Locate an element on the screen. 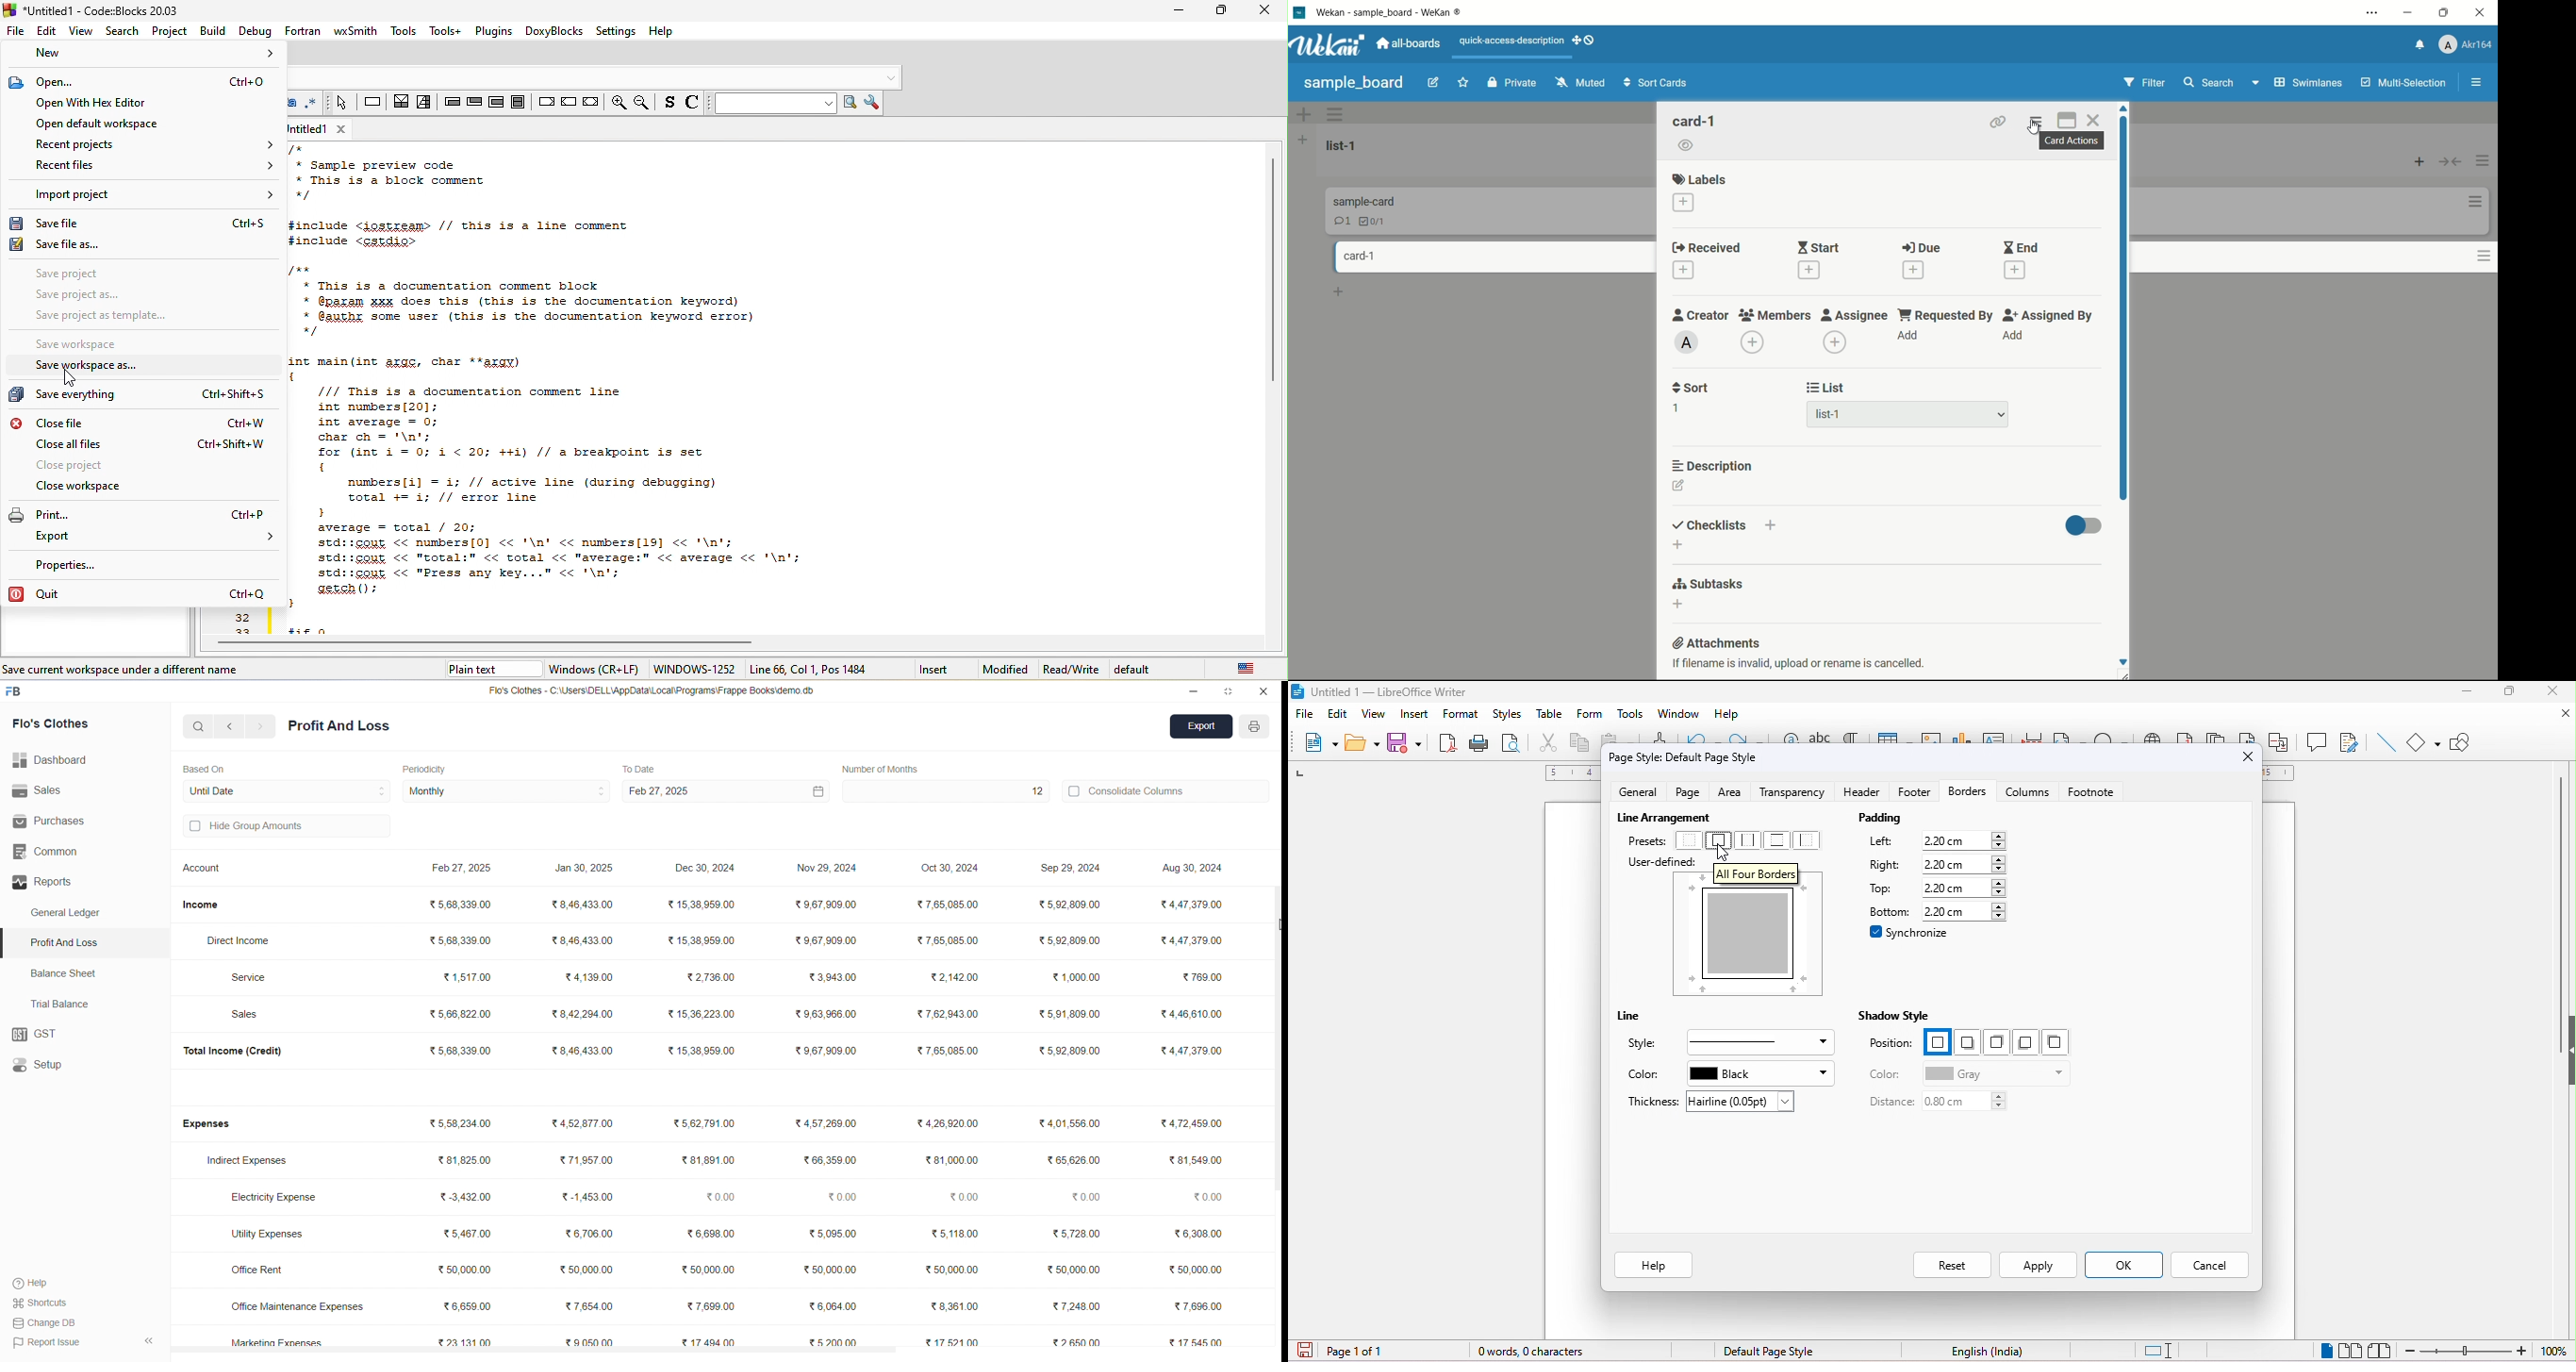 Image resolution: width=2576 pixels, height=1372 pixels. windows is located at coordinates (592, 670).